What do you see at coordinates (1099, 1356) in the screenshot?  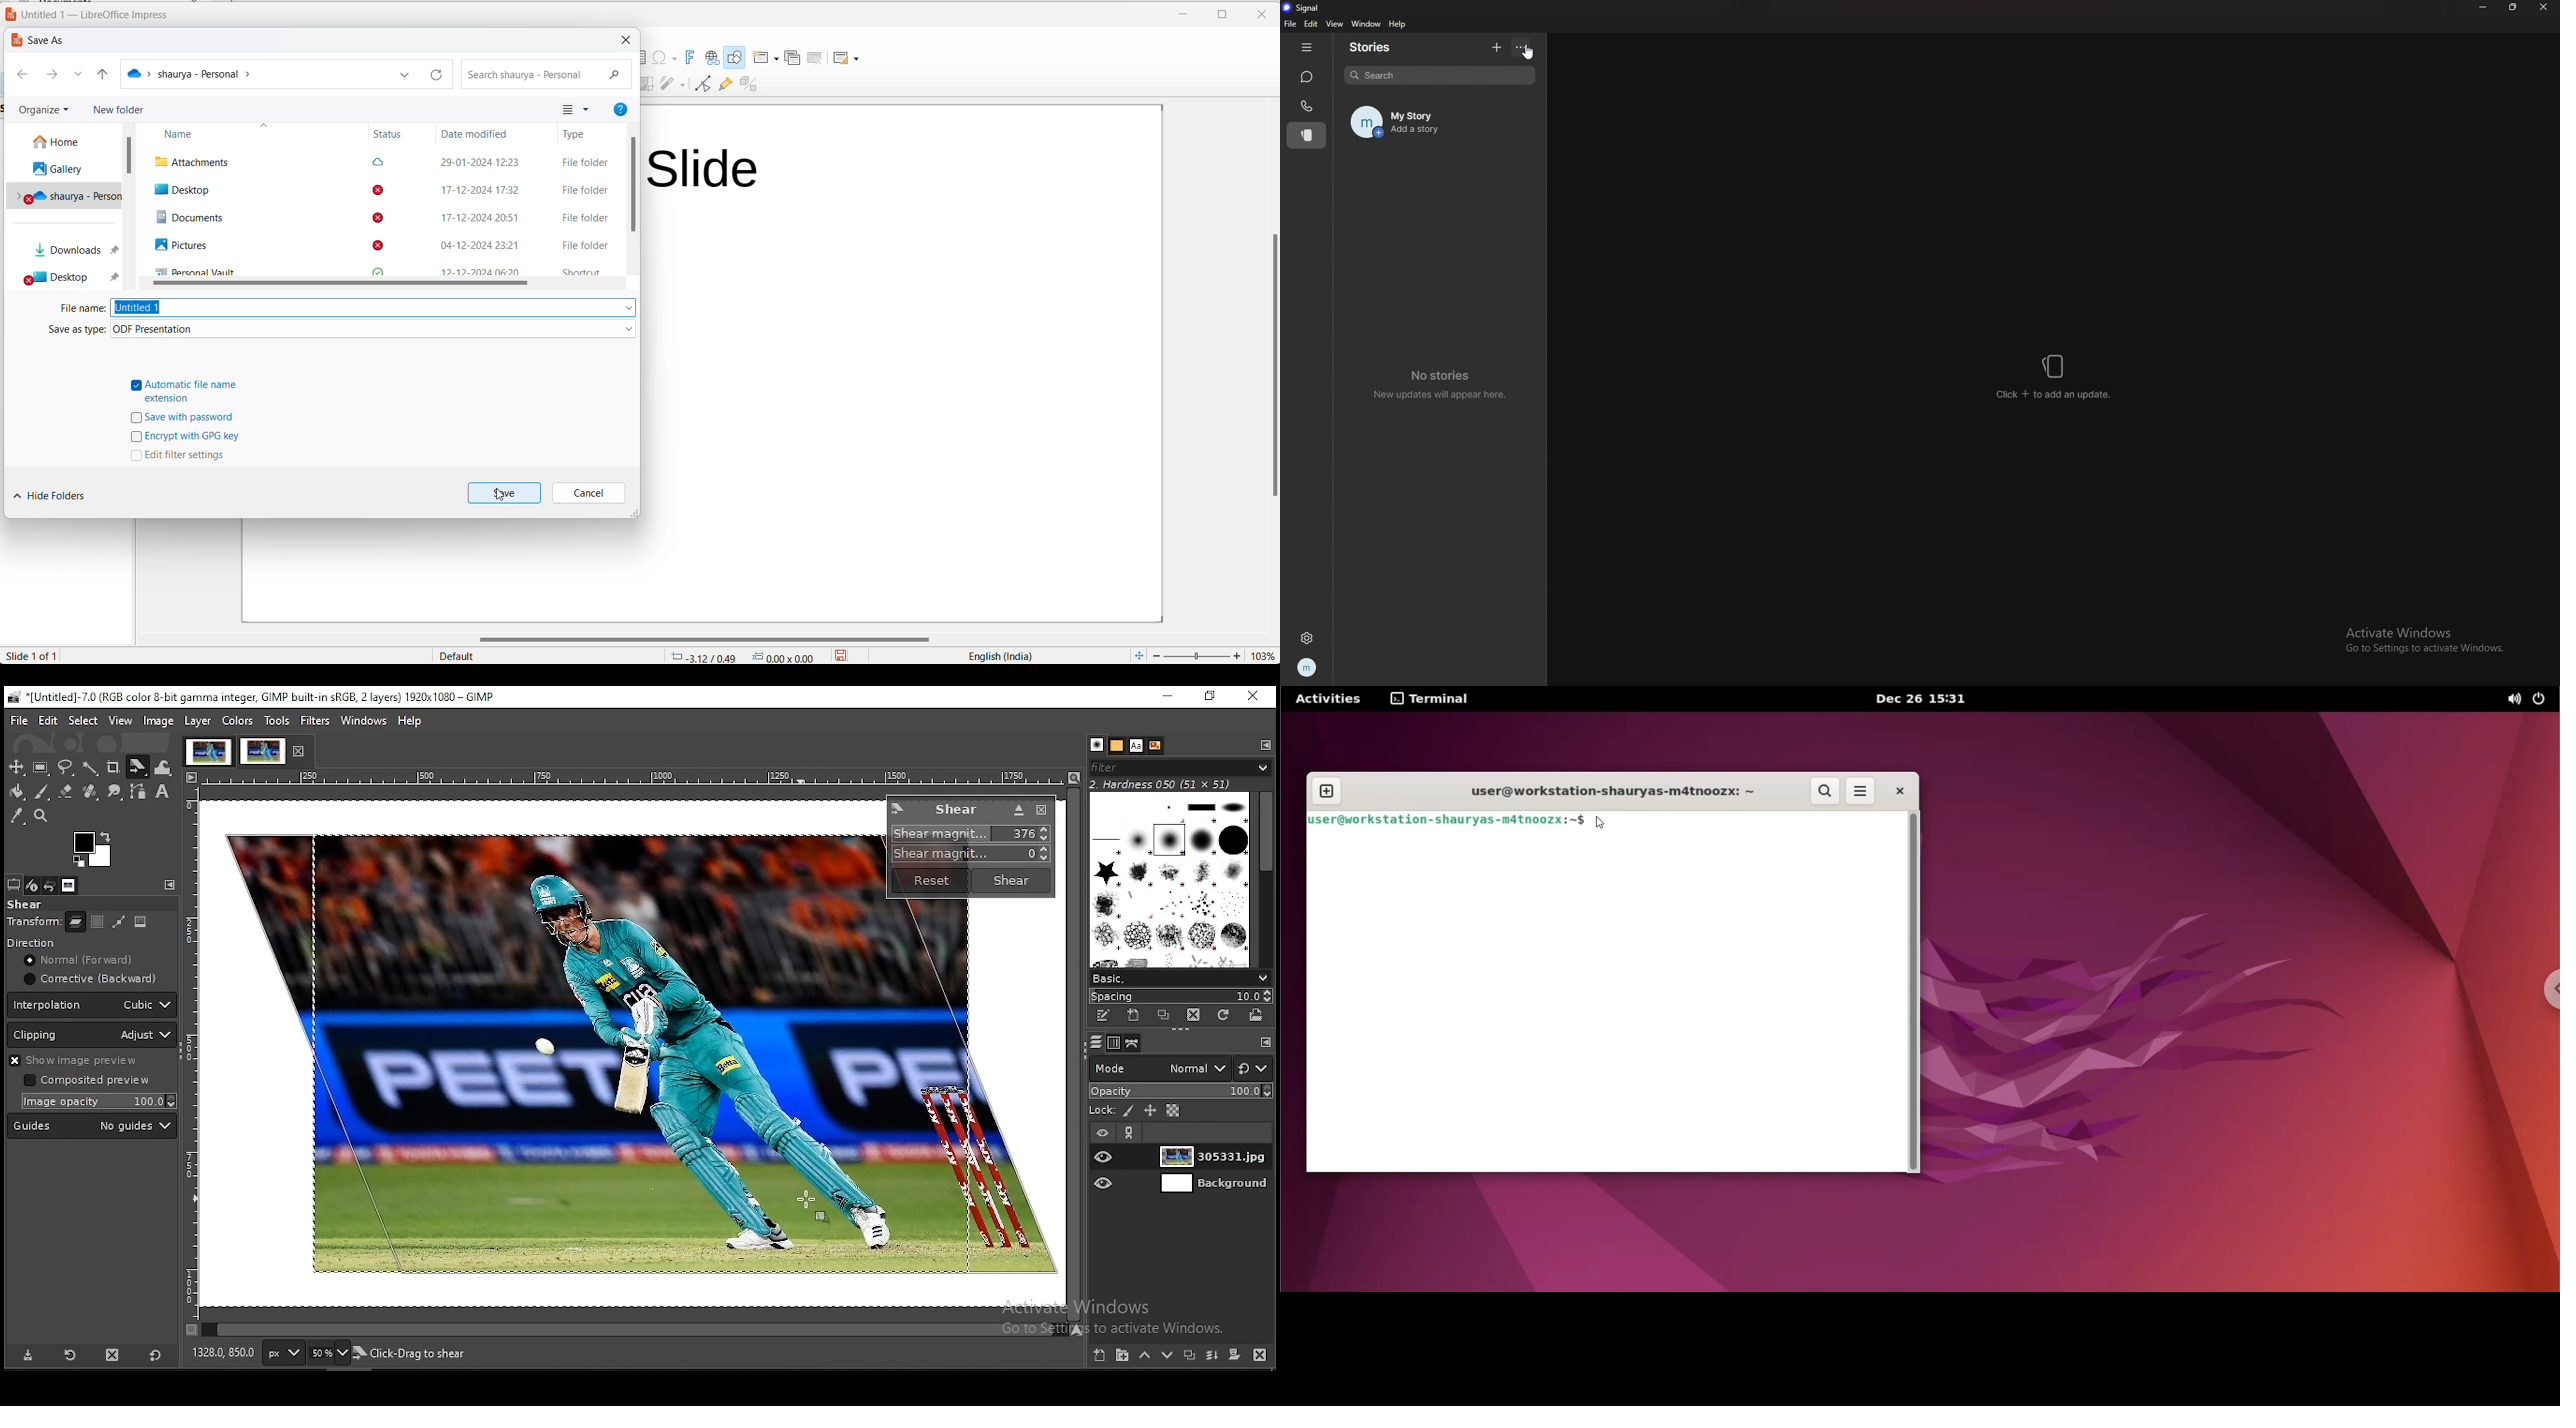 I see `new layer` at bounding box center [1099, 1356].